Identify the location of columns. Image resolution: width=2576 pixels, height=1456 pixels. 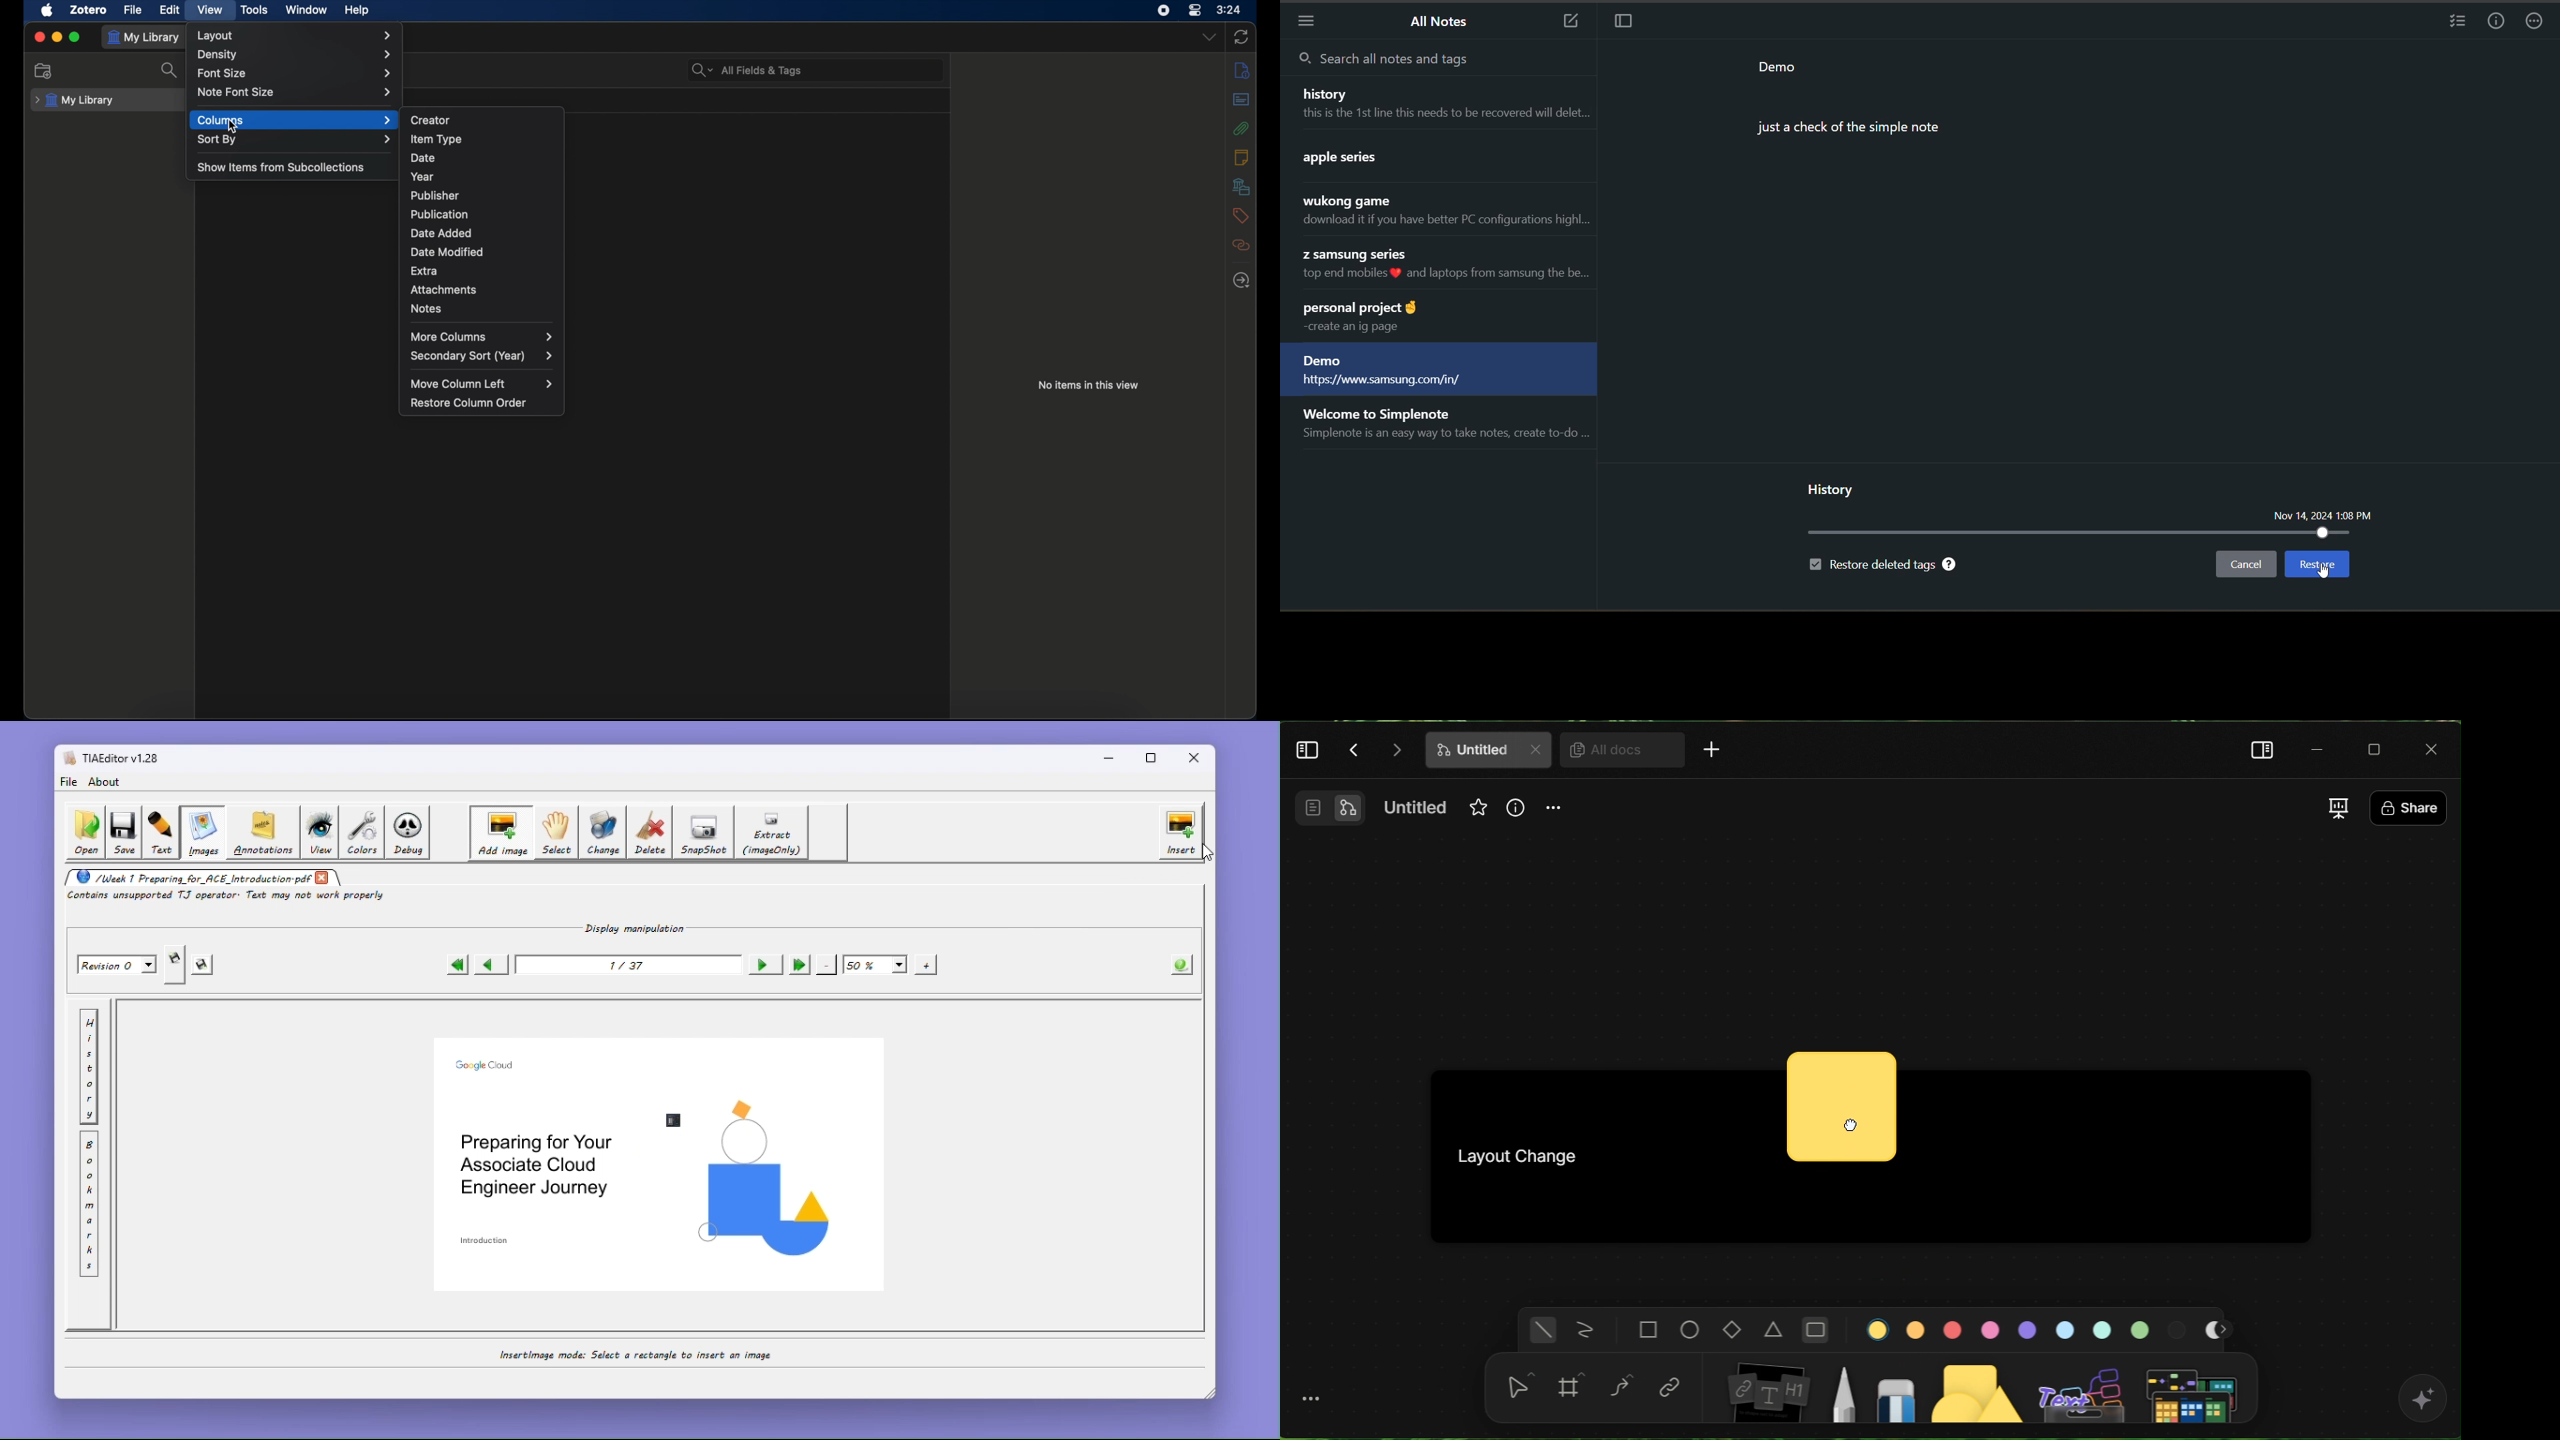
(295, 120).